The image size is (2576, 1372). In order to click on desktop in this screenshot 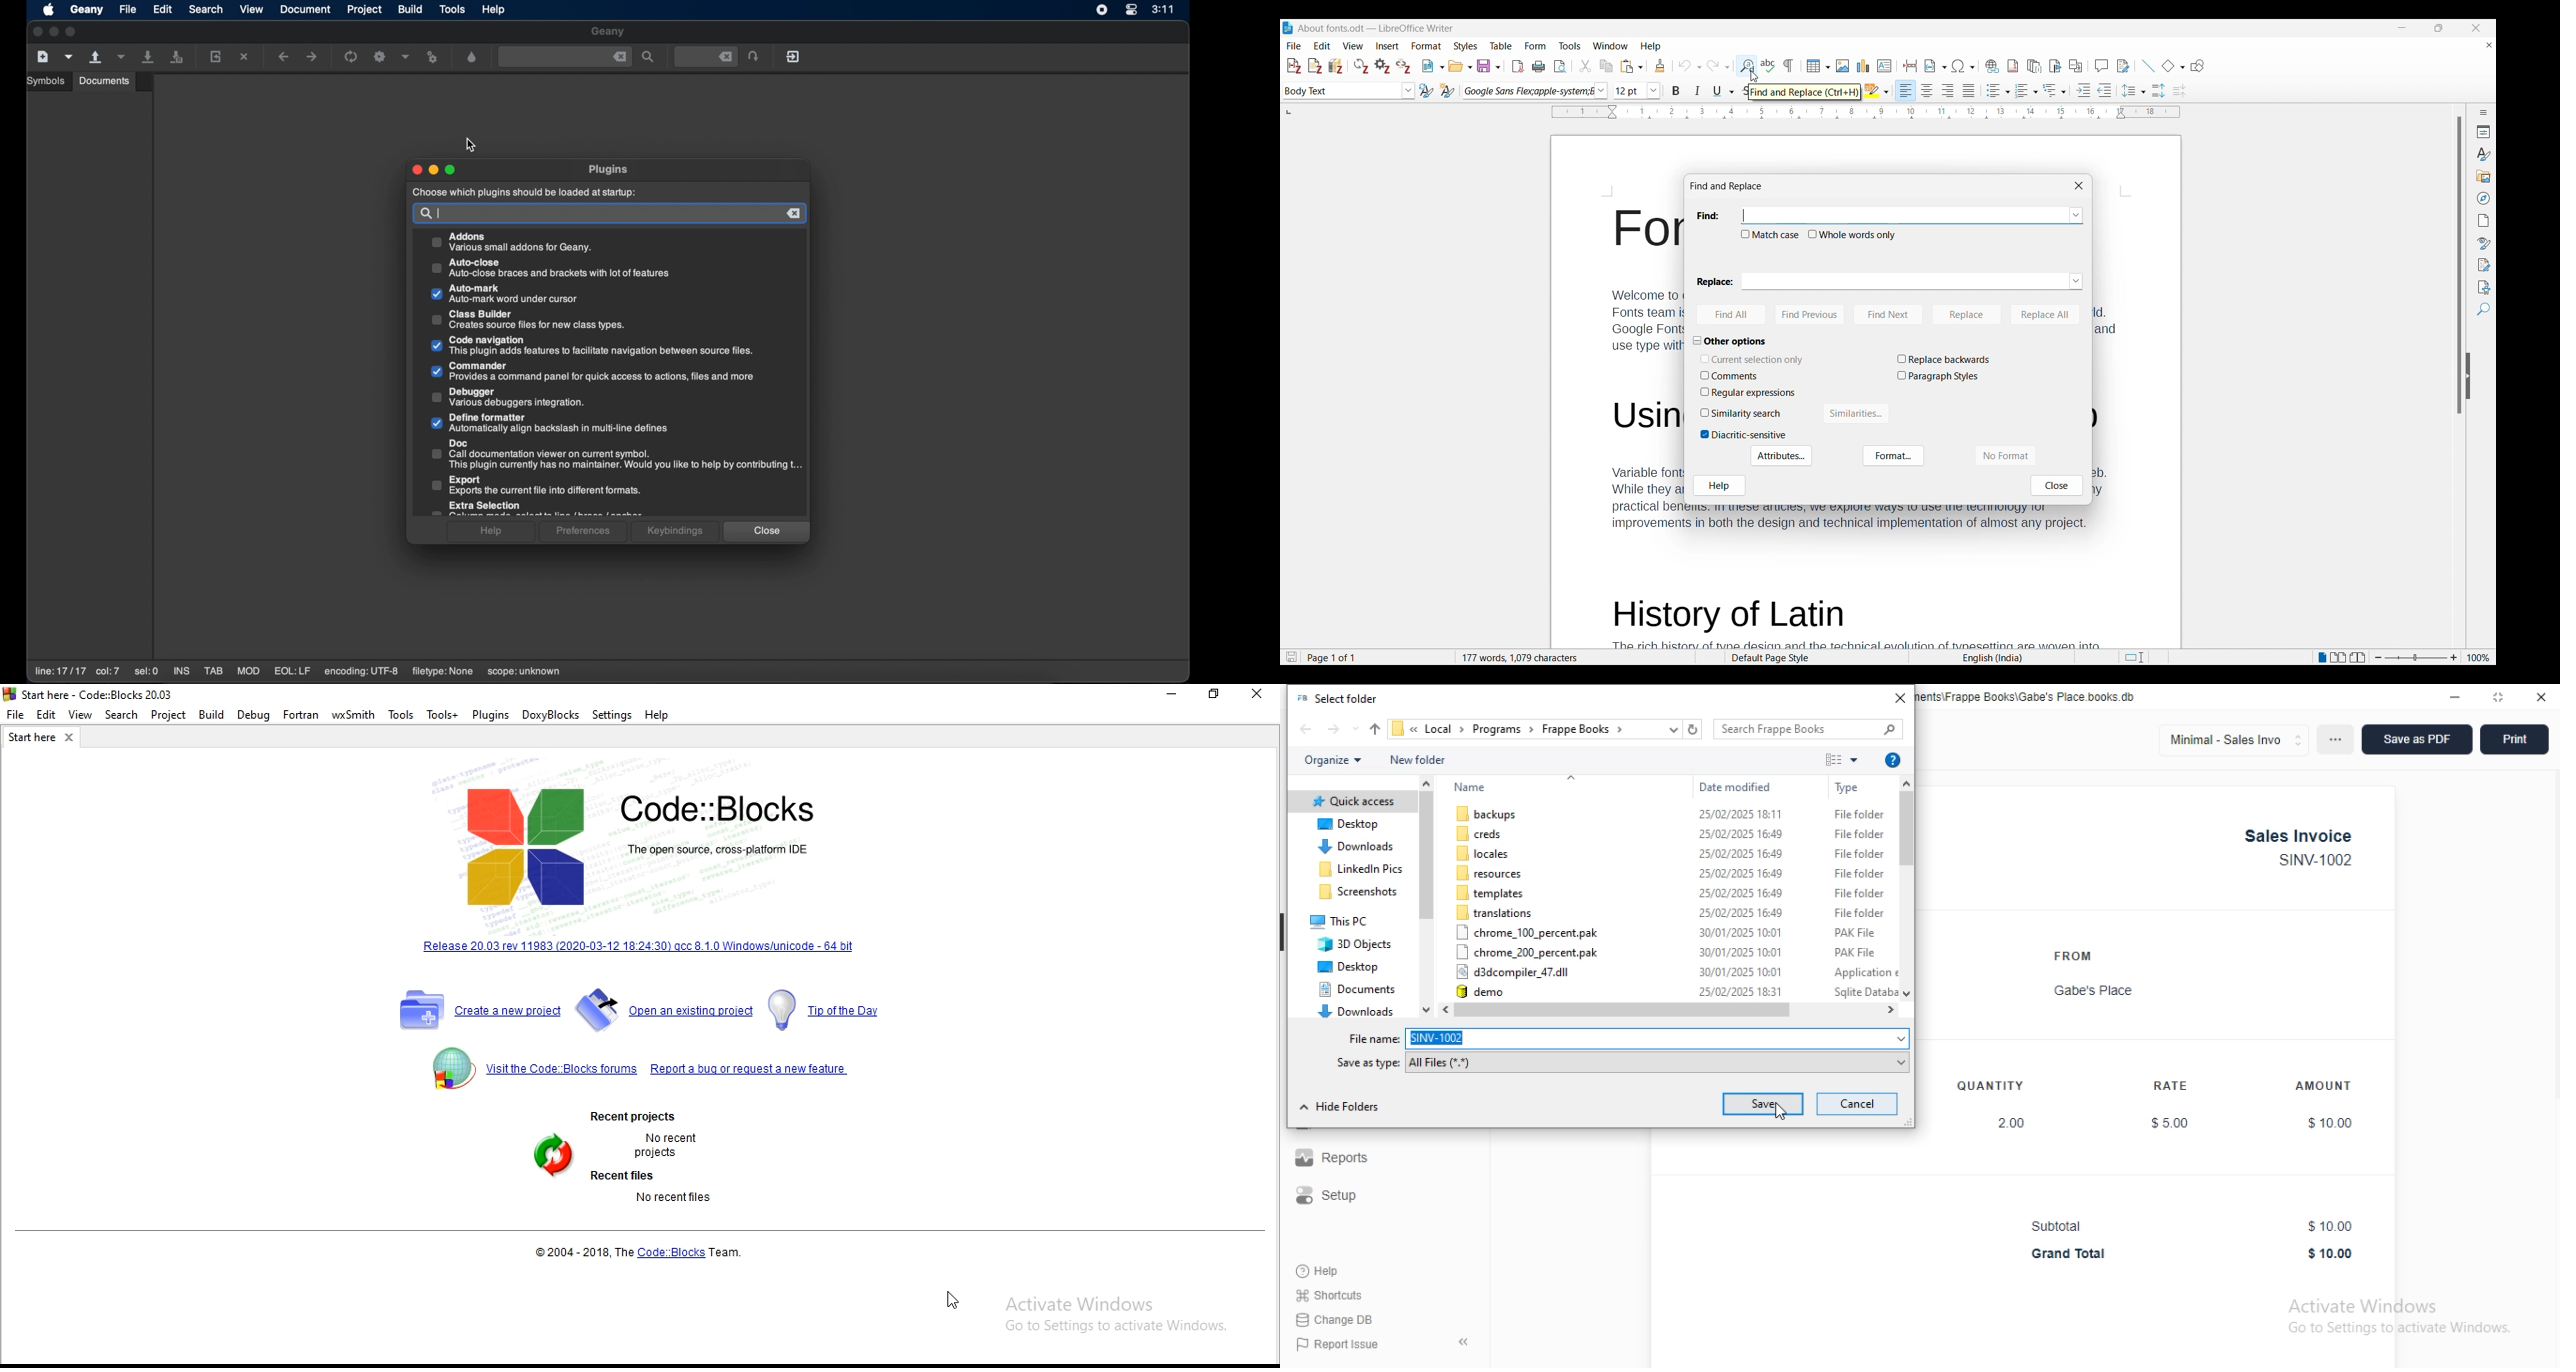, I will do `click(1347, 967)`.